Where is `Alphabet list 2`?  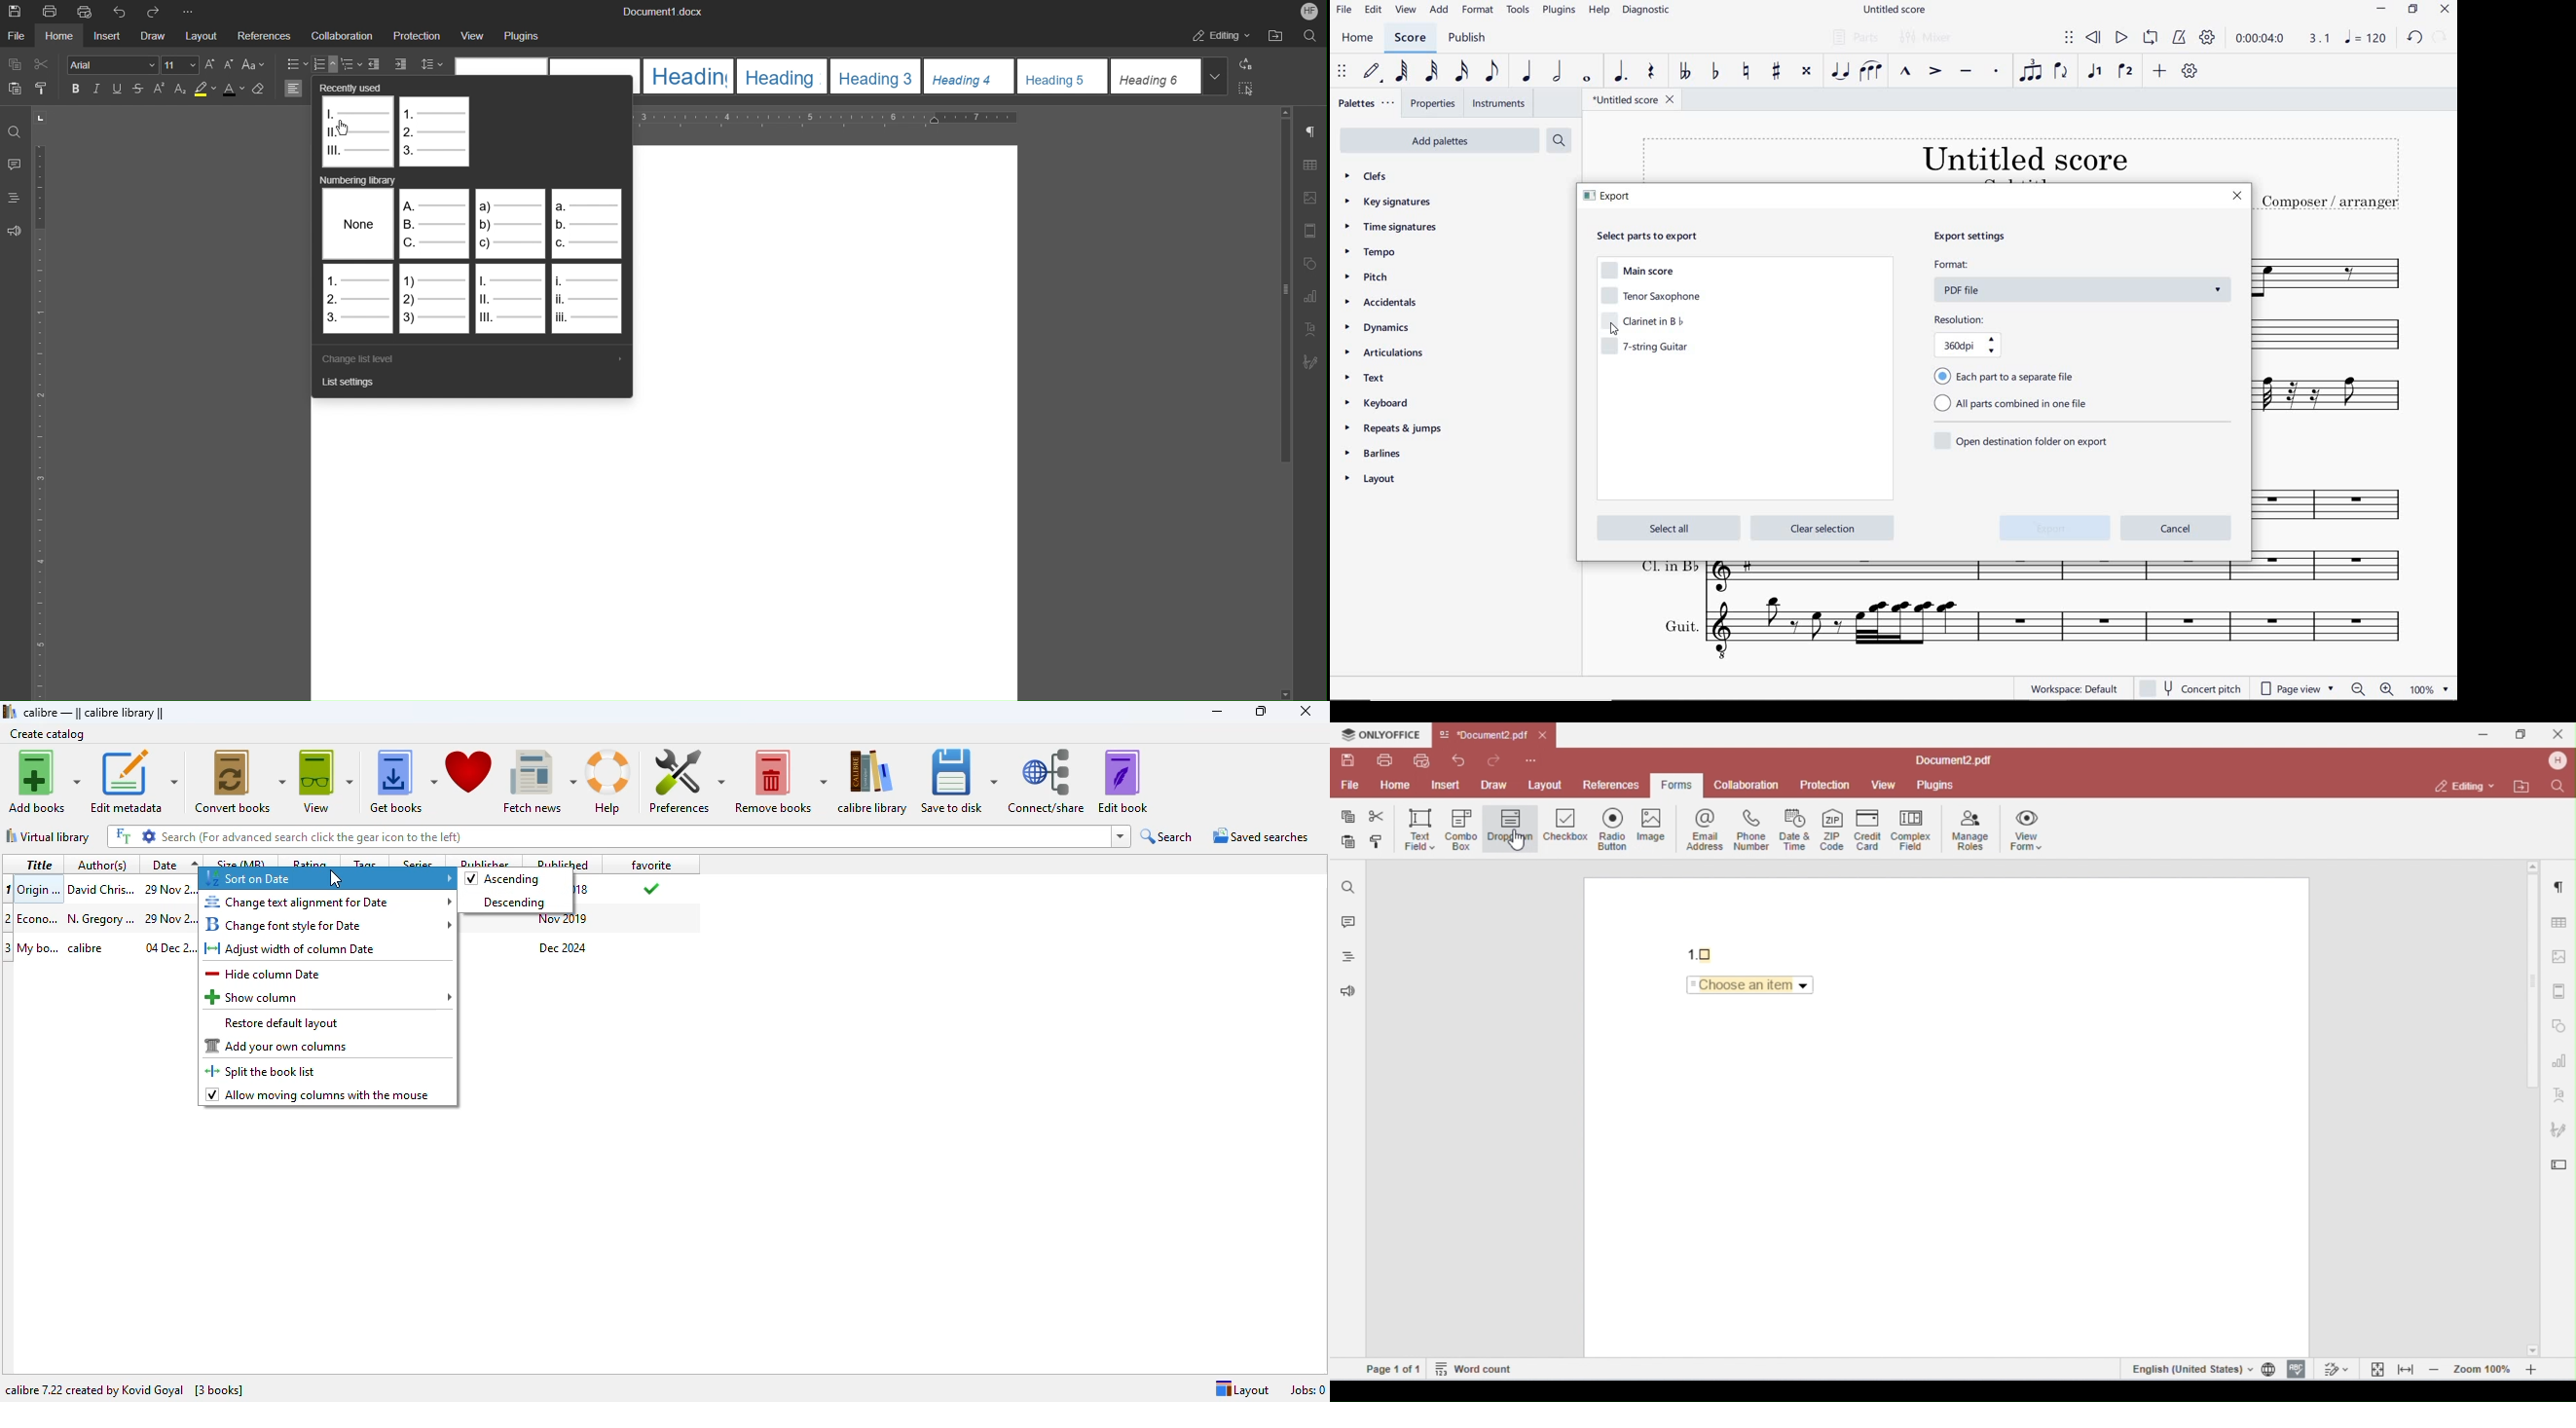
Alphabet list 2 is located at coordinates (513, 224).